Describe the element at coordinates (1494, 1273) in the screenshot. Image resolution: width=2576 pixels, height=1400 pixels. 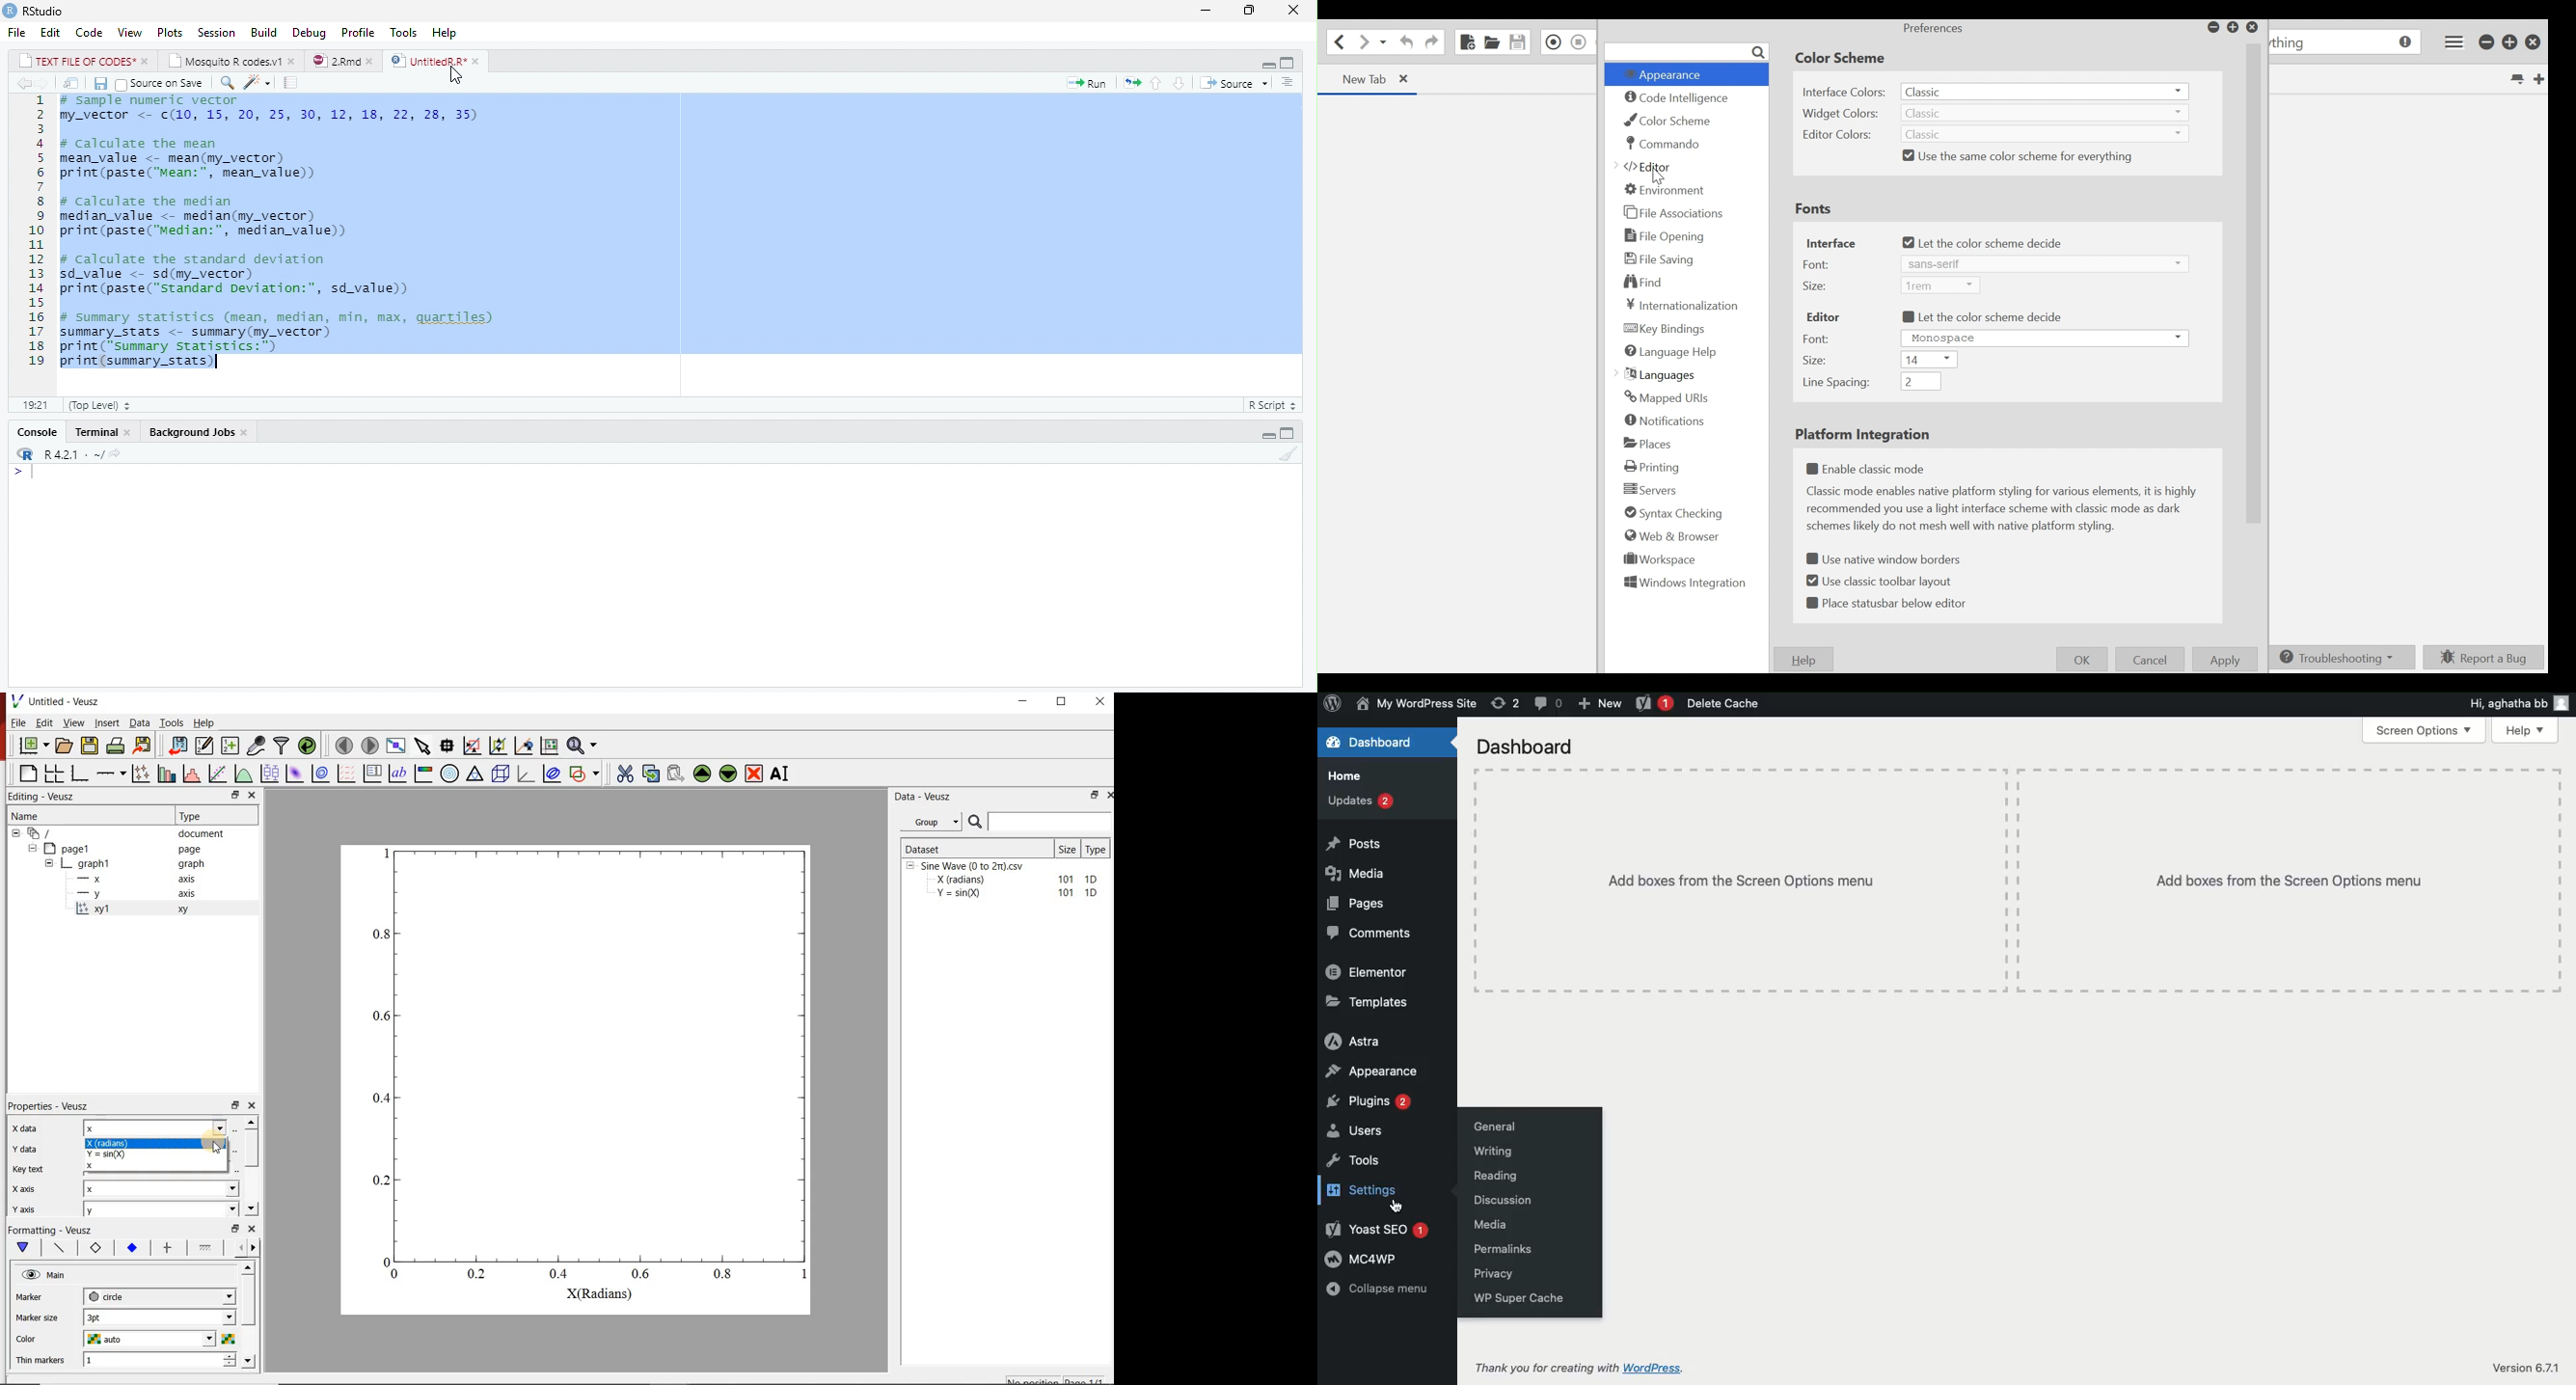
I see `Privacy` at that location.